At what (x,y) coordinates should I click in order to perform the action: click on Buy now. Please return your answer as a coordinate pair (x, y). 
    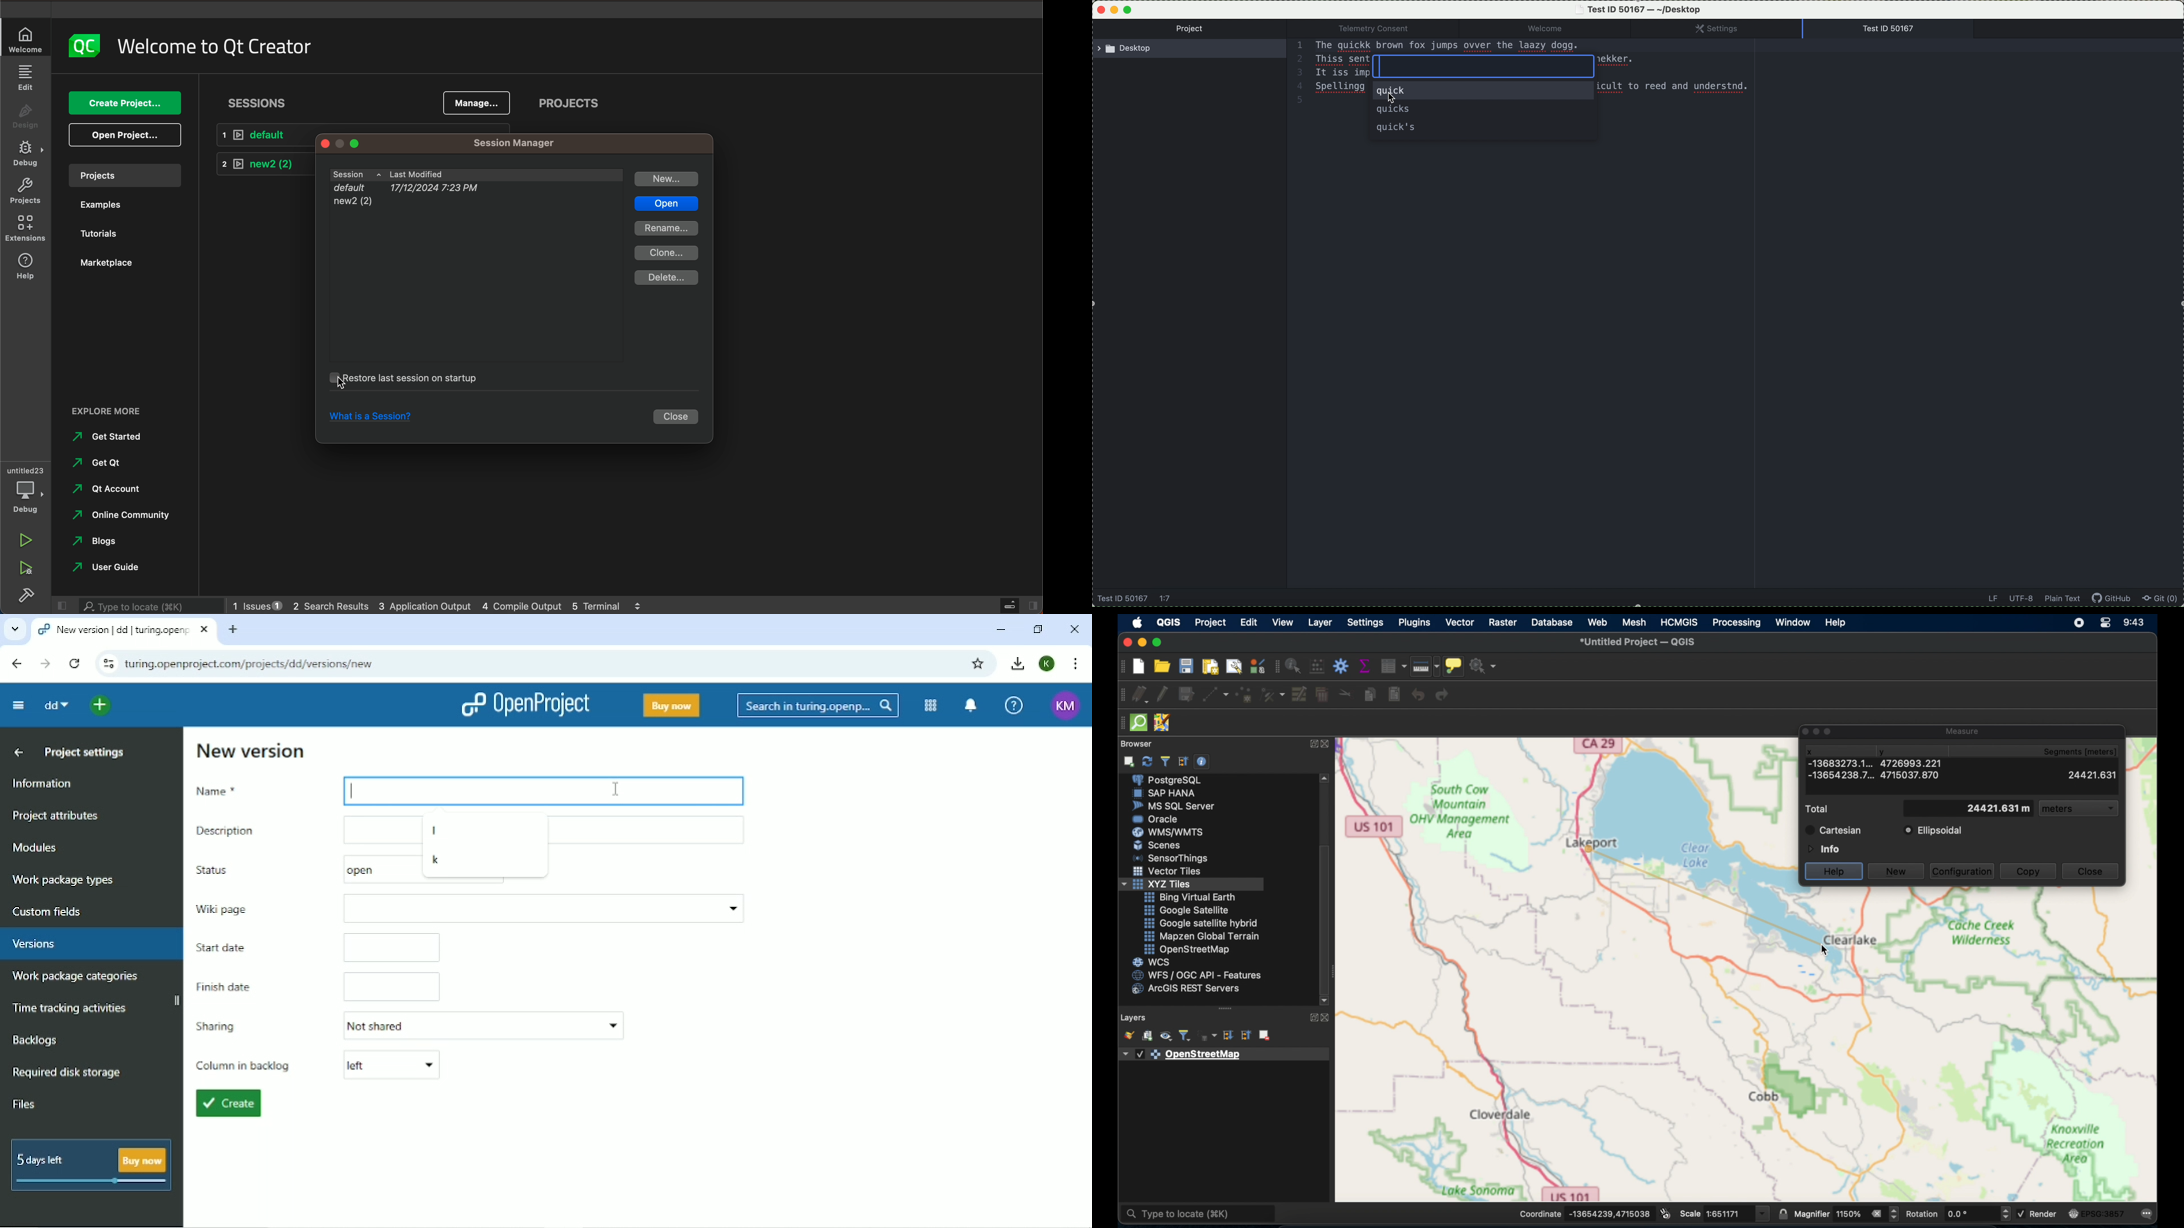
    Looking at the image, I should click on (673, 705).